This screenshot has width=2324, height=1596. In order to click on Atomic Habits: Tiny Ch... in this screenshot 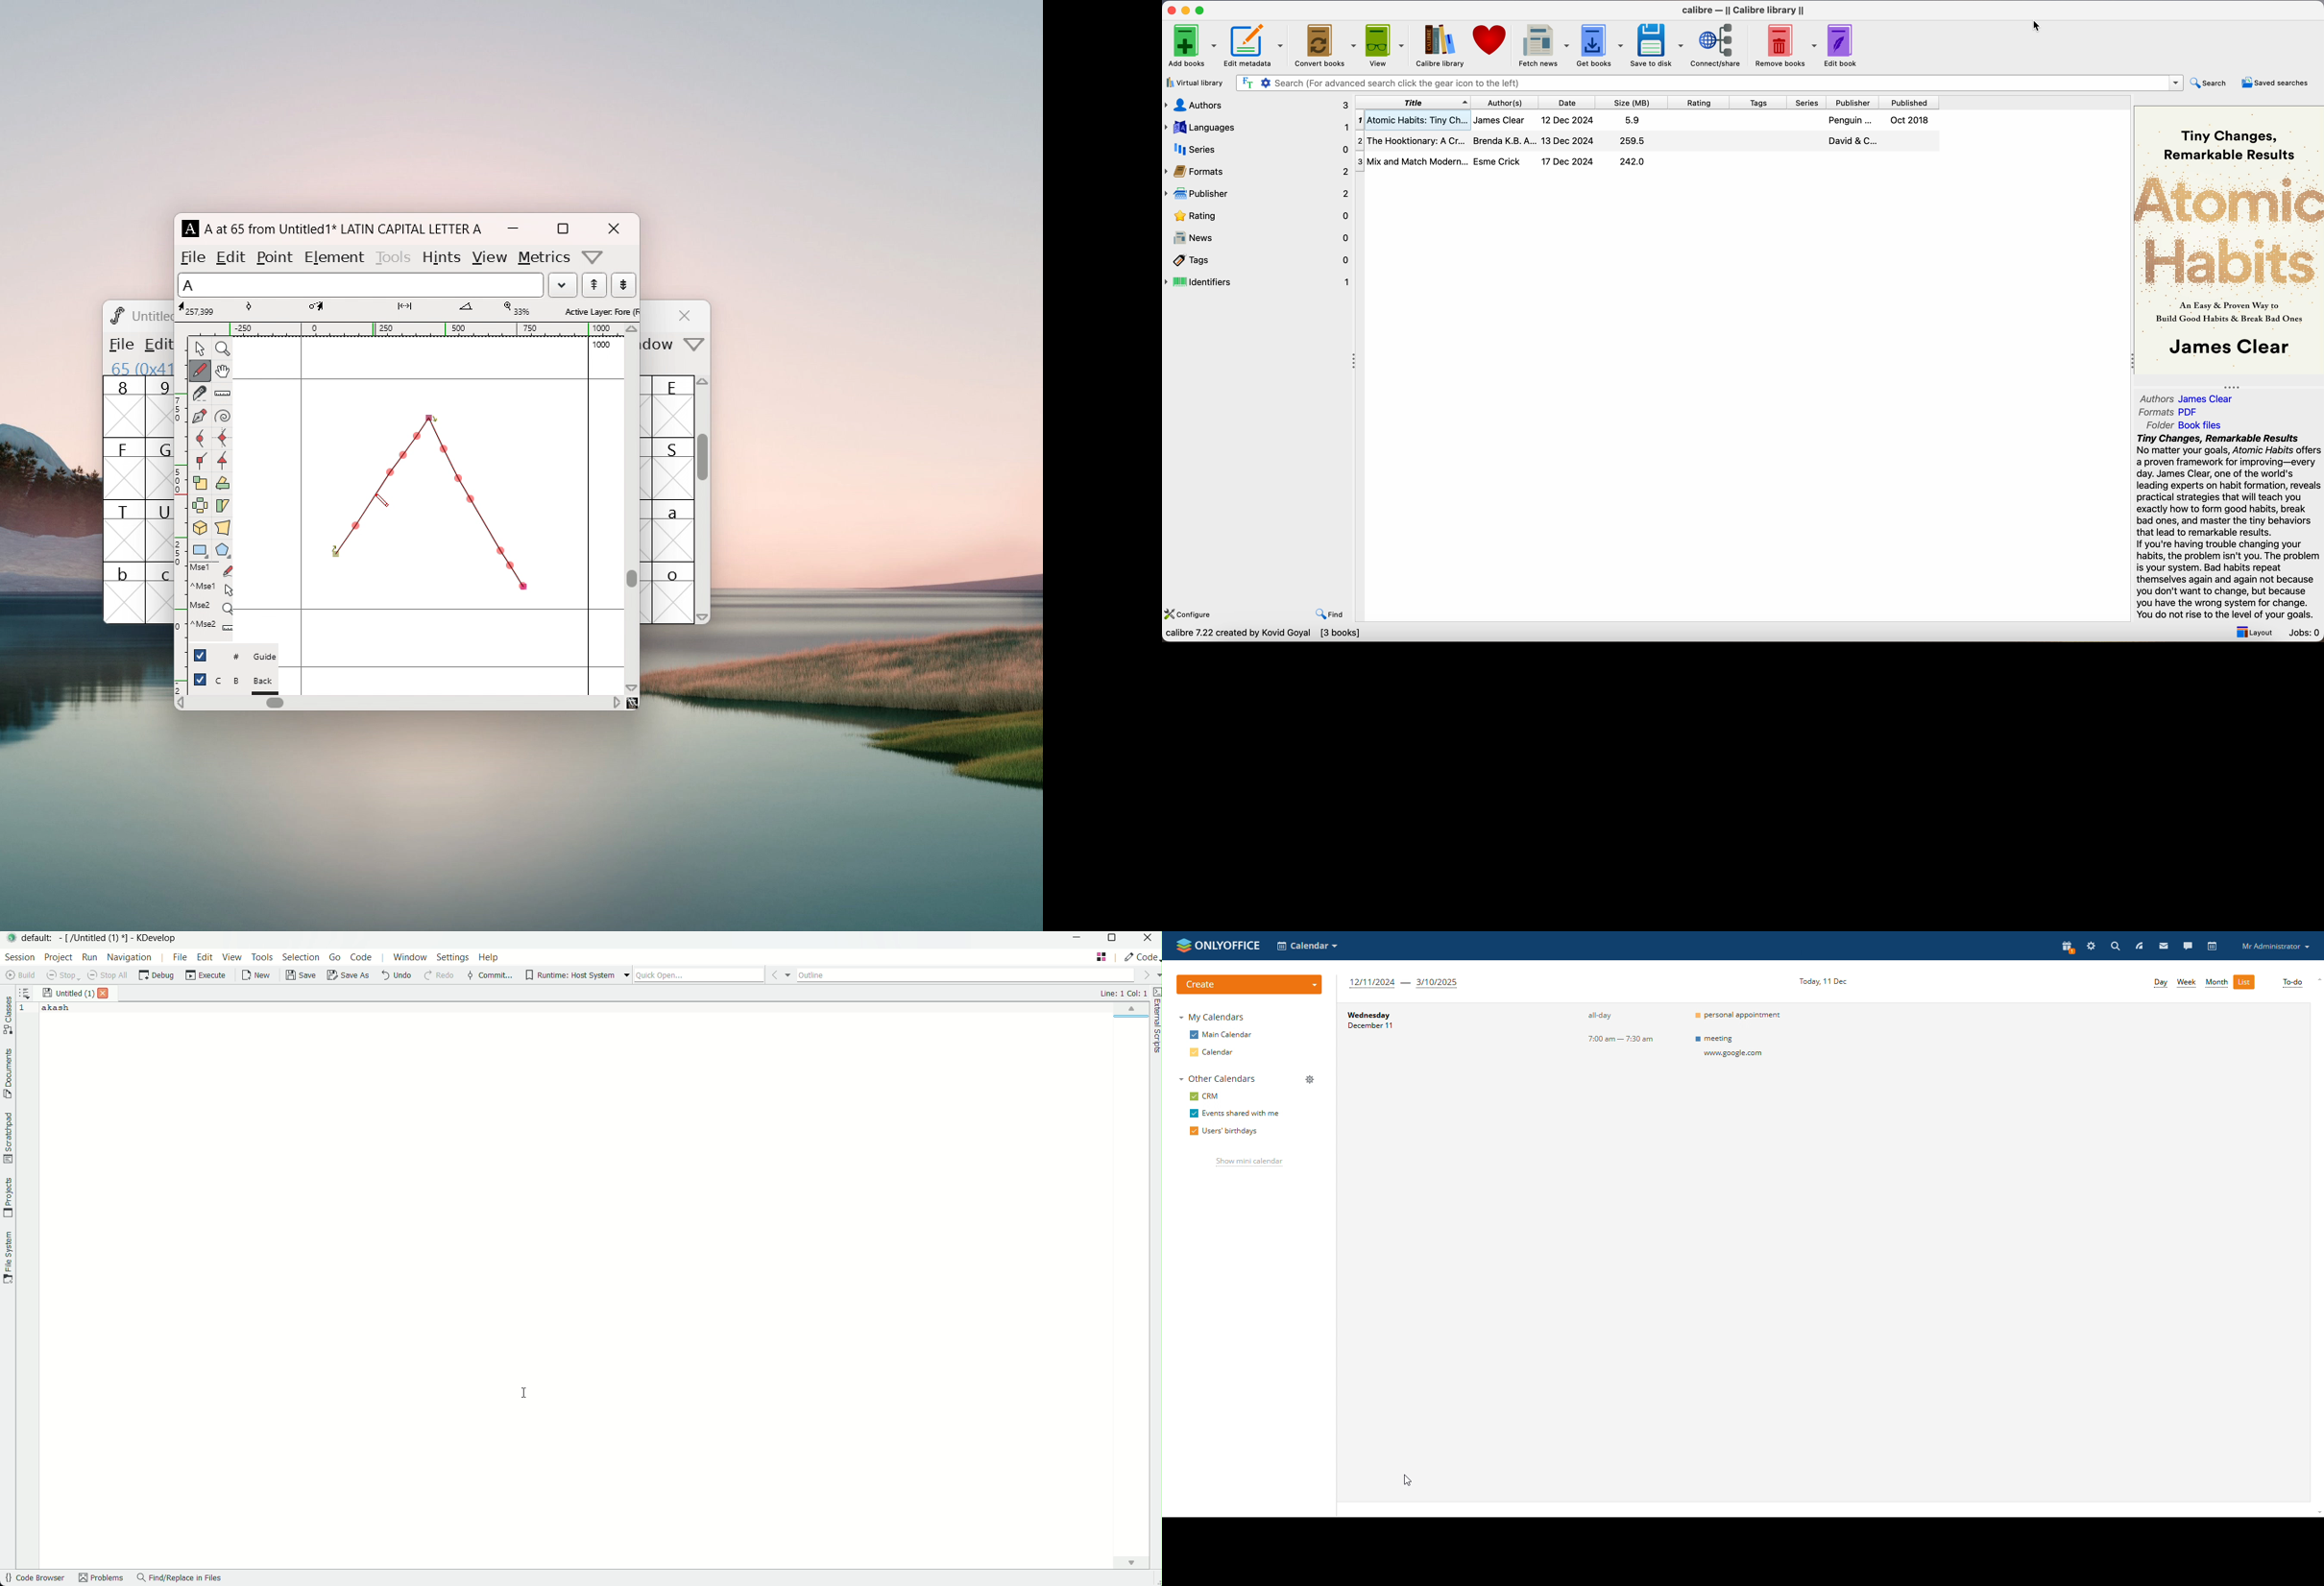, I will do `click(1648, 120)`.